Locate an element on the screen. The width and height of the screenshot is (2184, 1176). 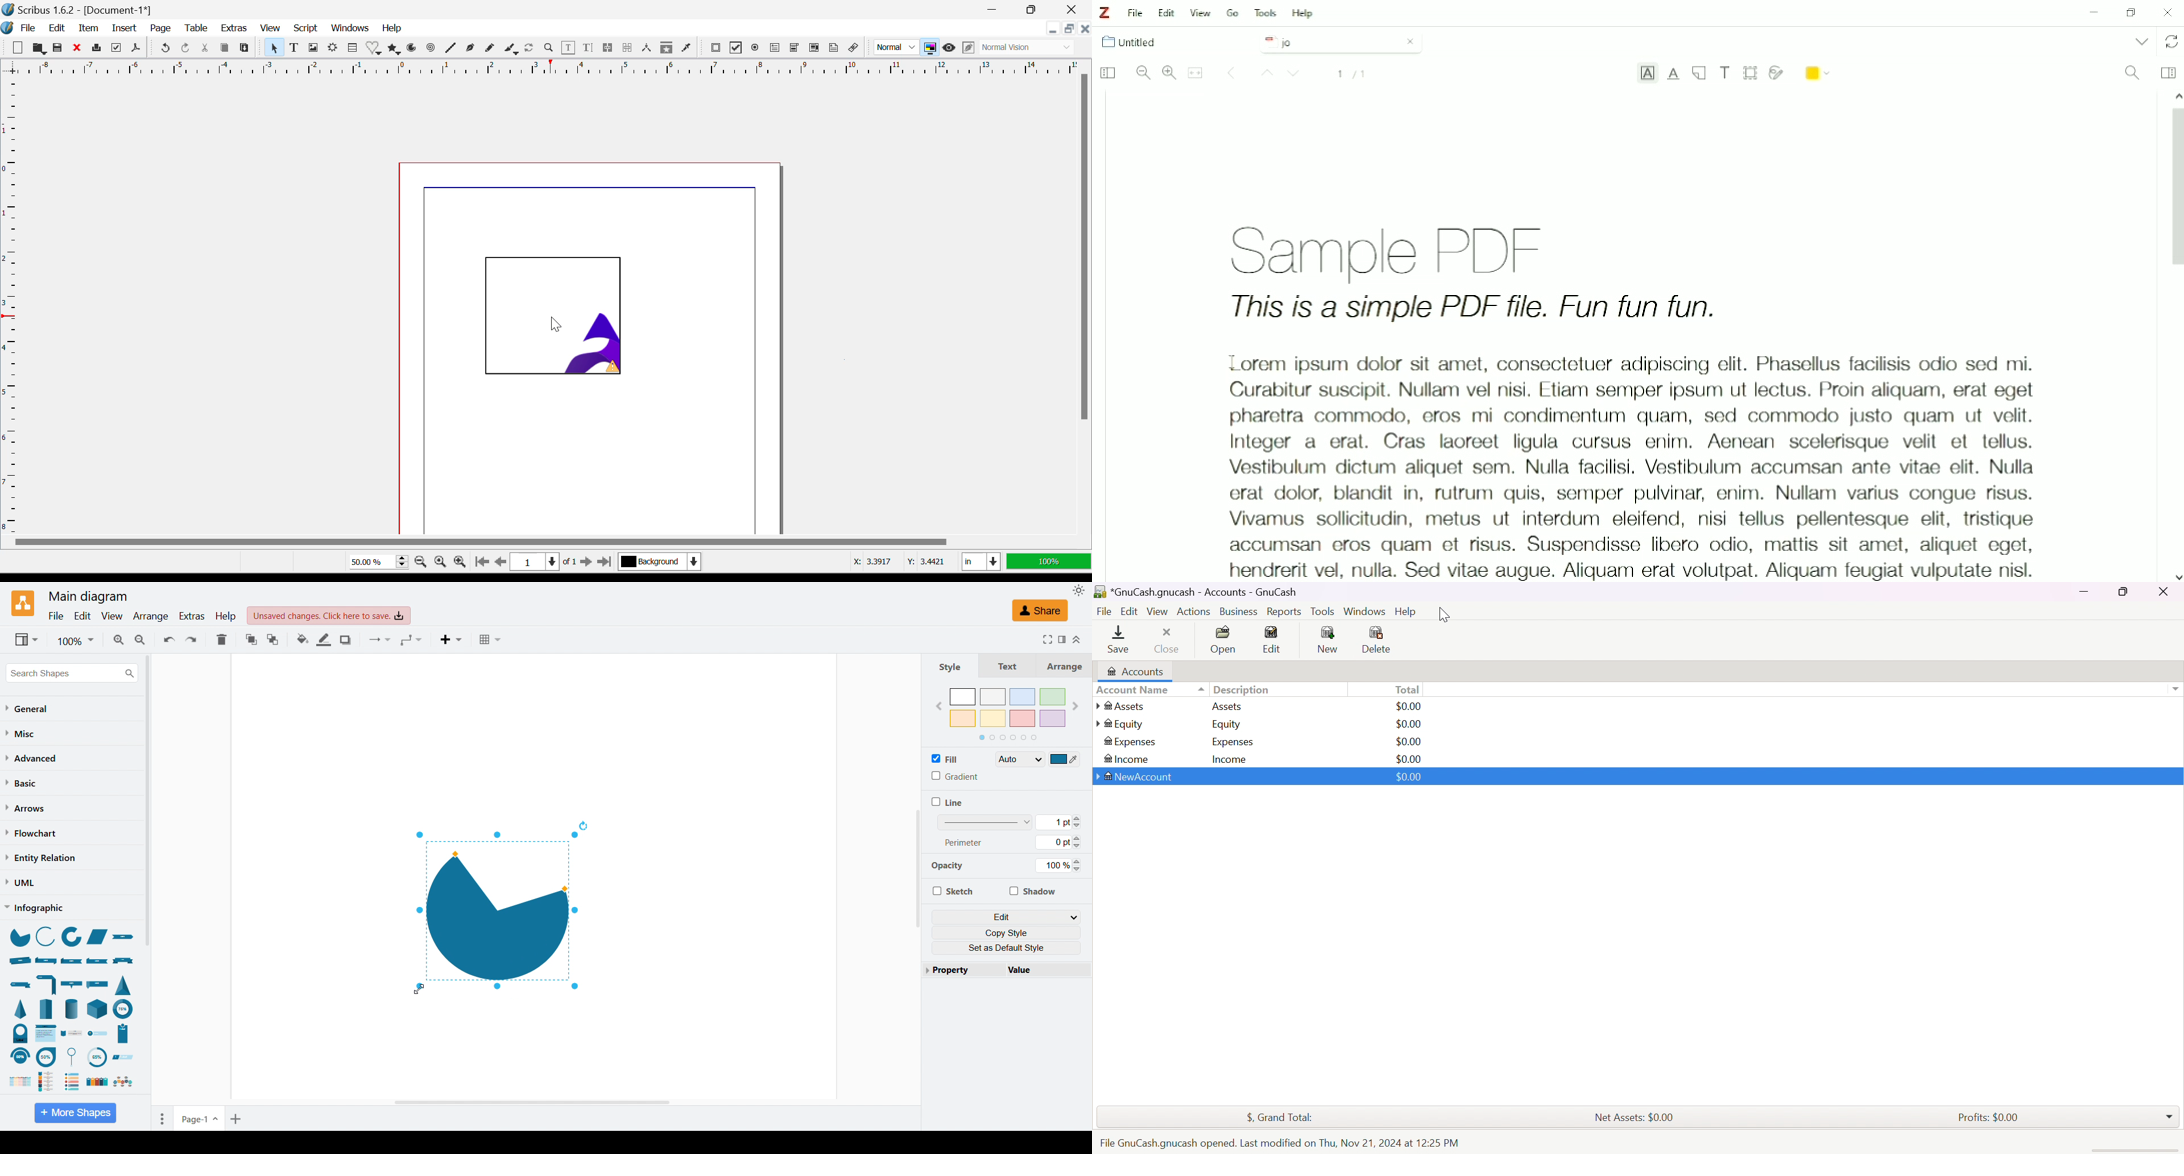
Value  is located at coordinates (1043, 970).